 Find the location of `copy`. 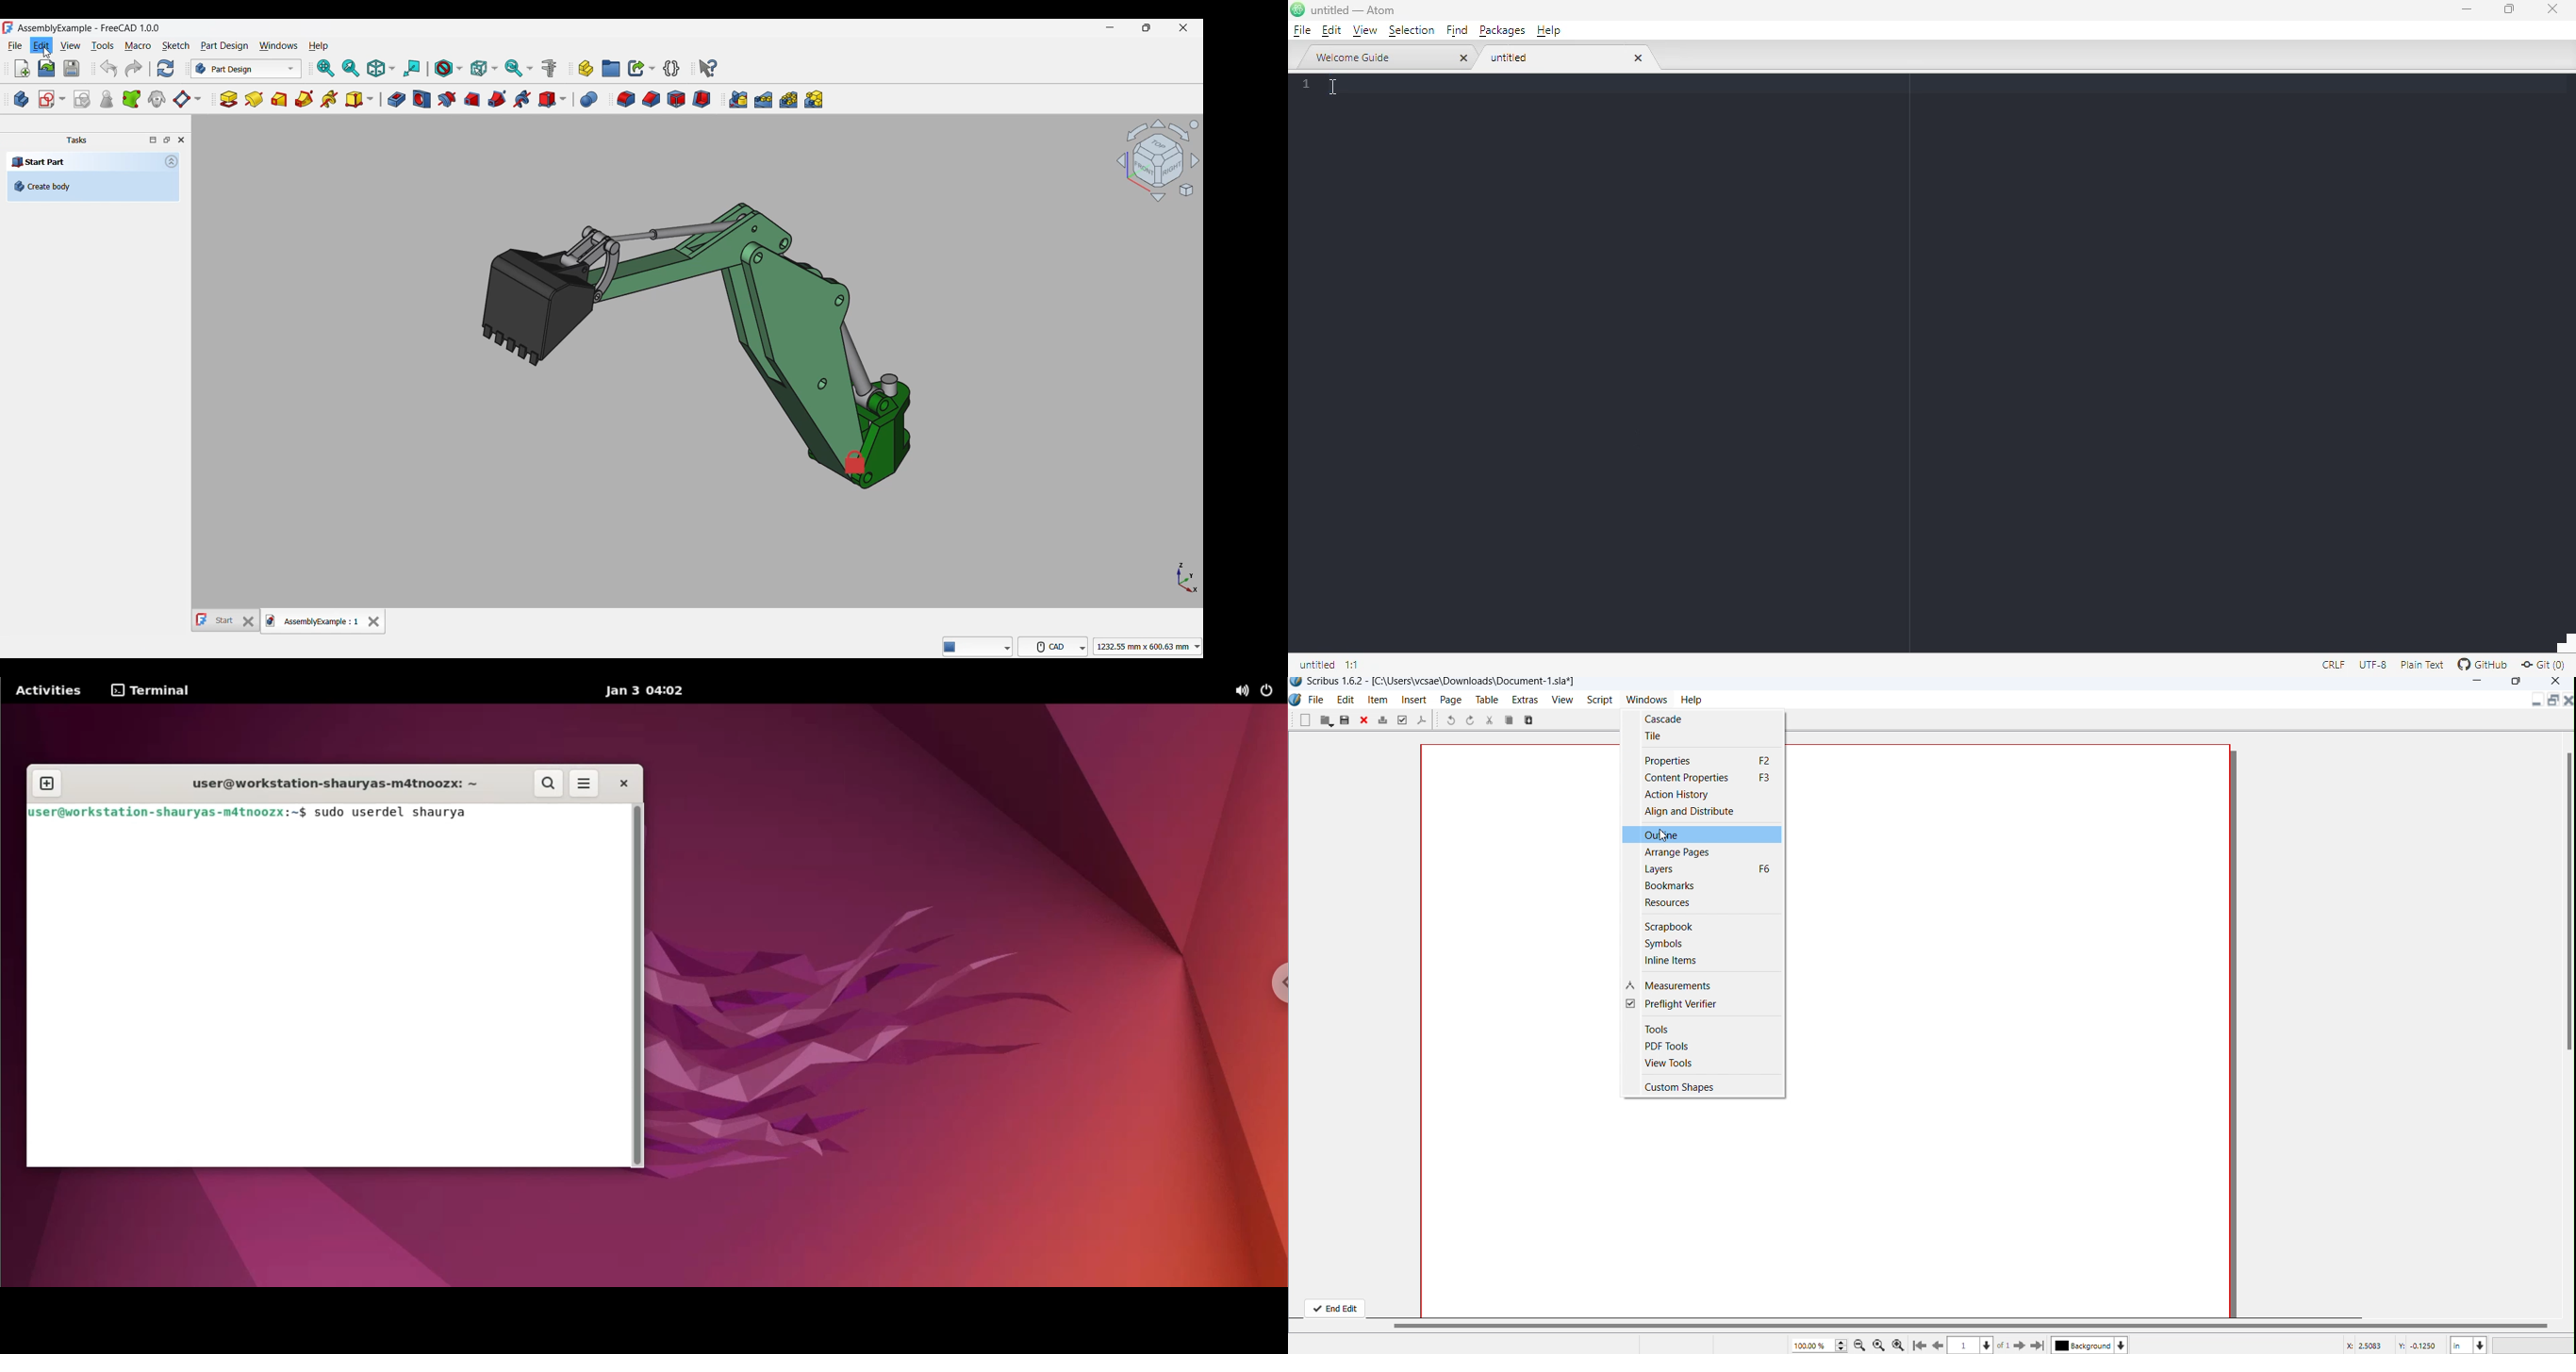

copy is located at coordinates (1534, 721).